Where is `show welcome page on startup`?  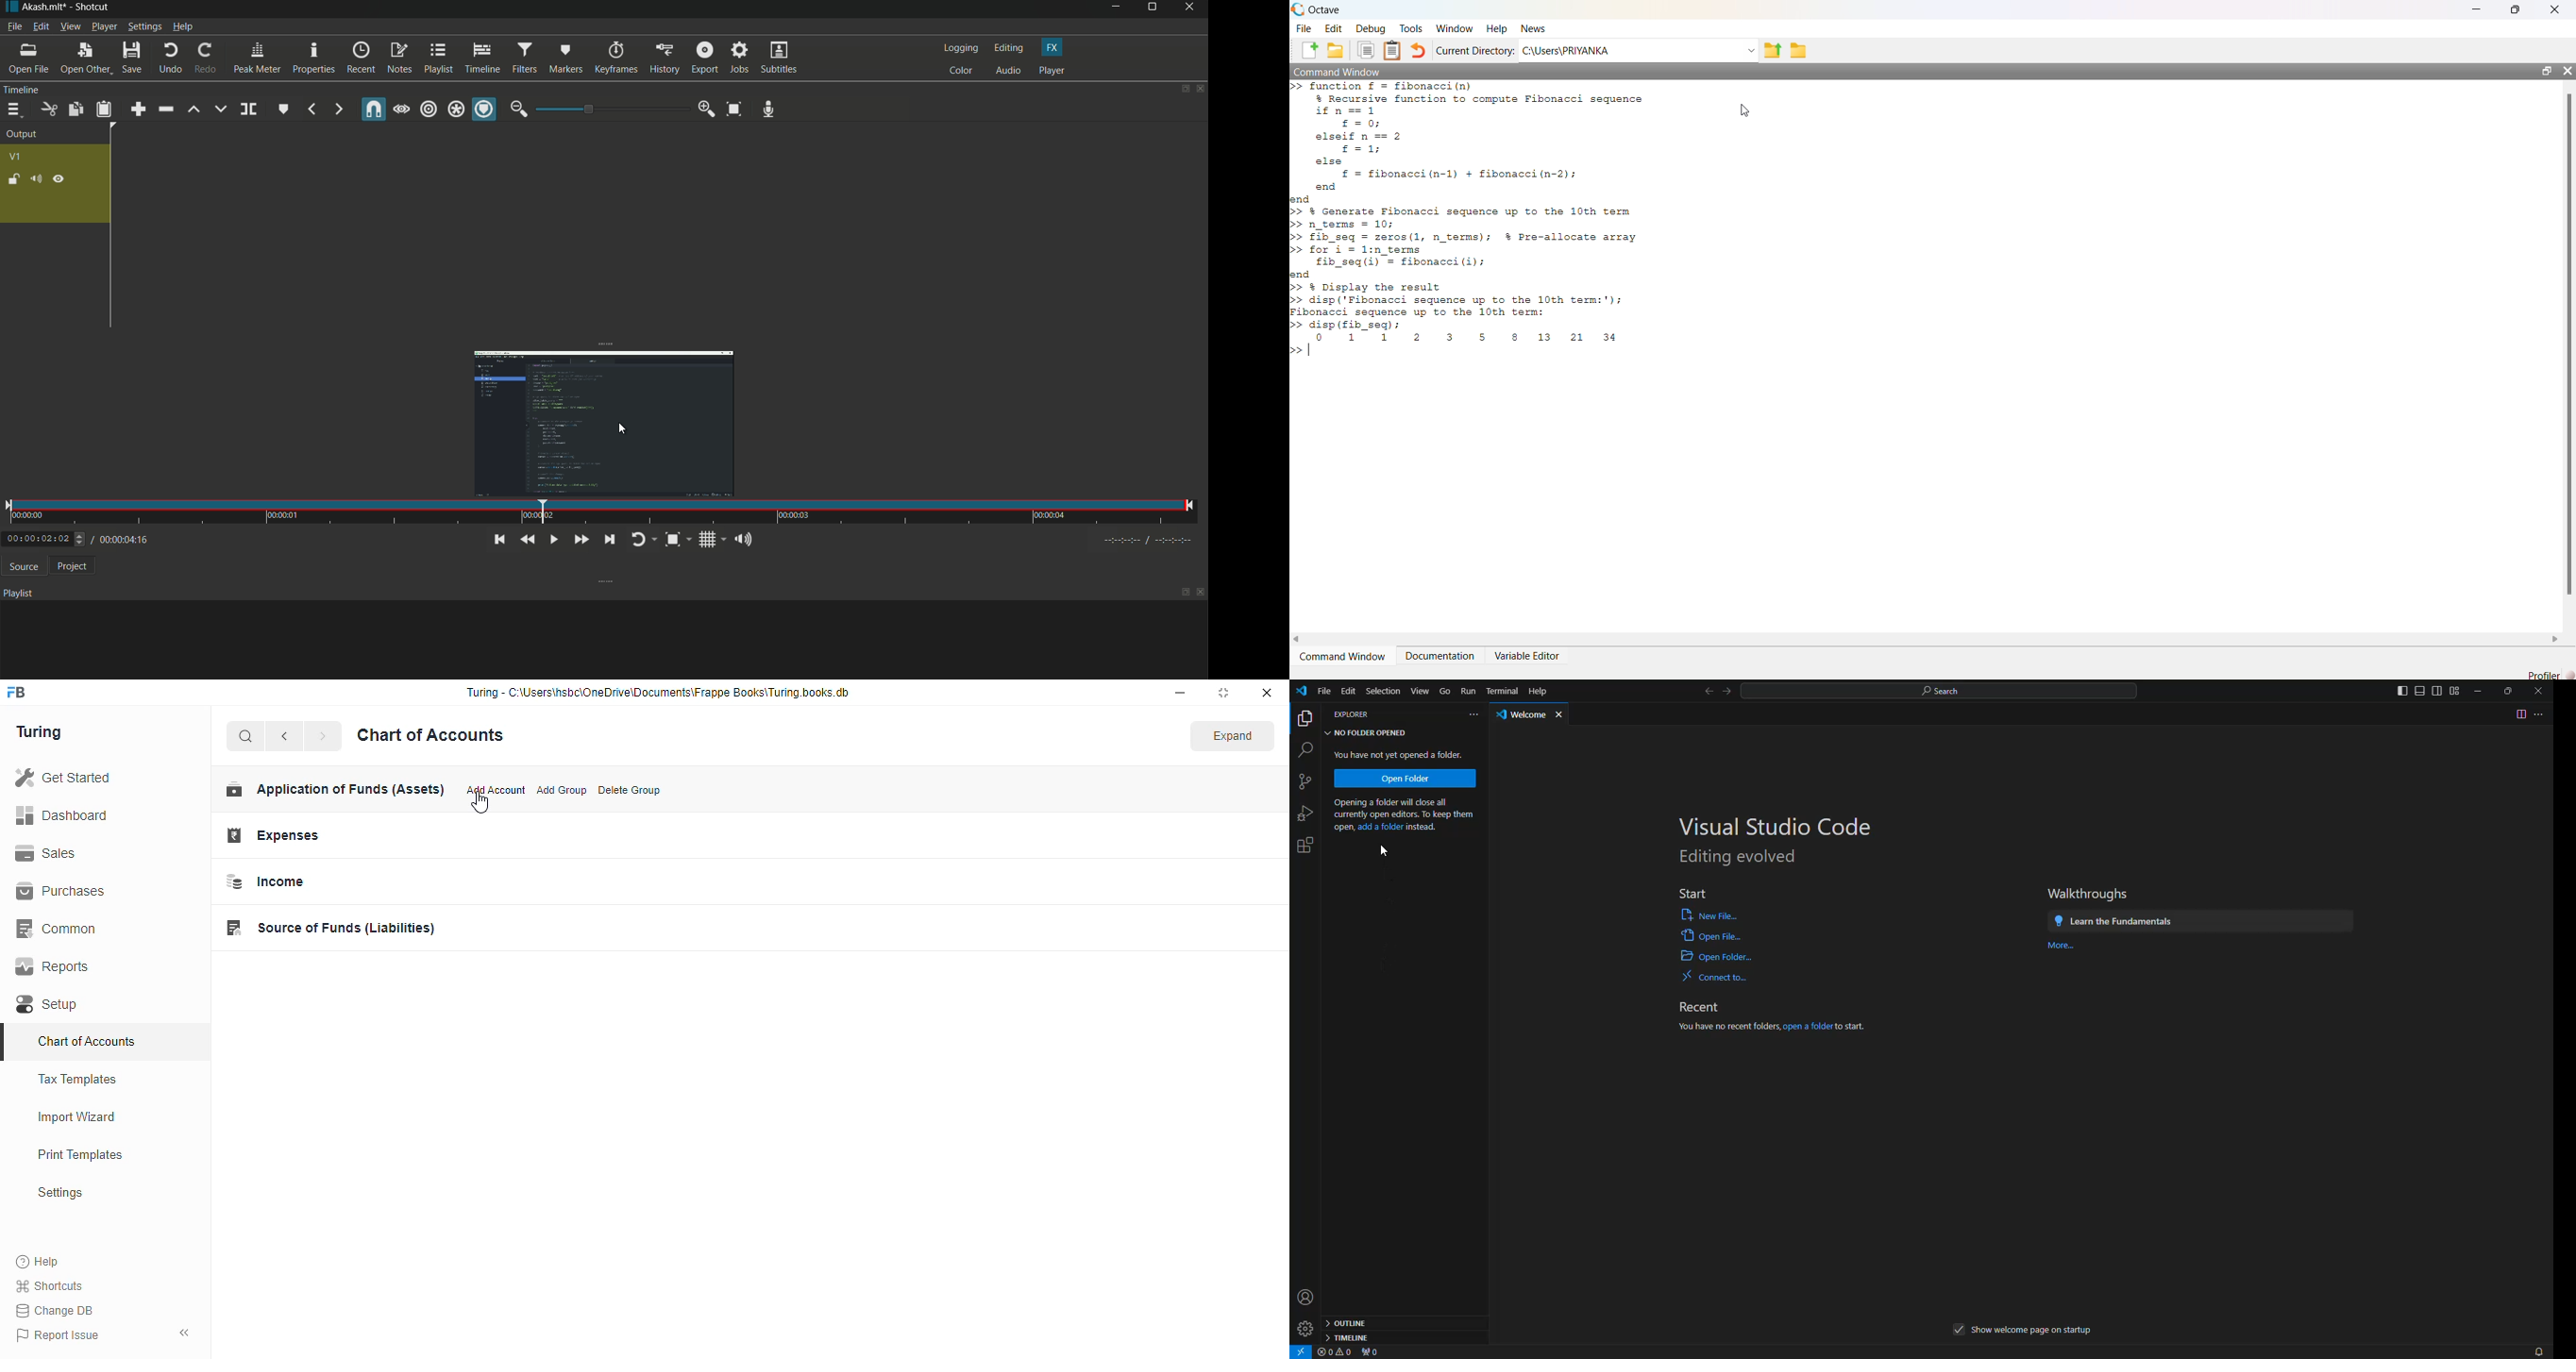 show welcome page on startup is located at coordinates (2034, 1331).